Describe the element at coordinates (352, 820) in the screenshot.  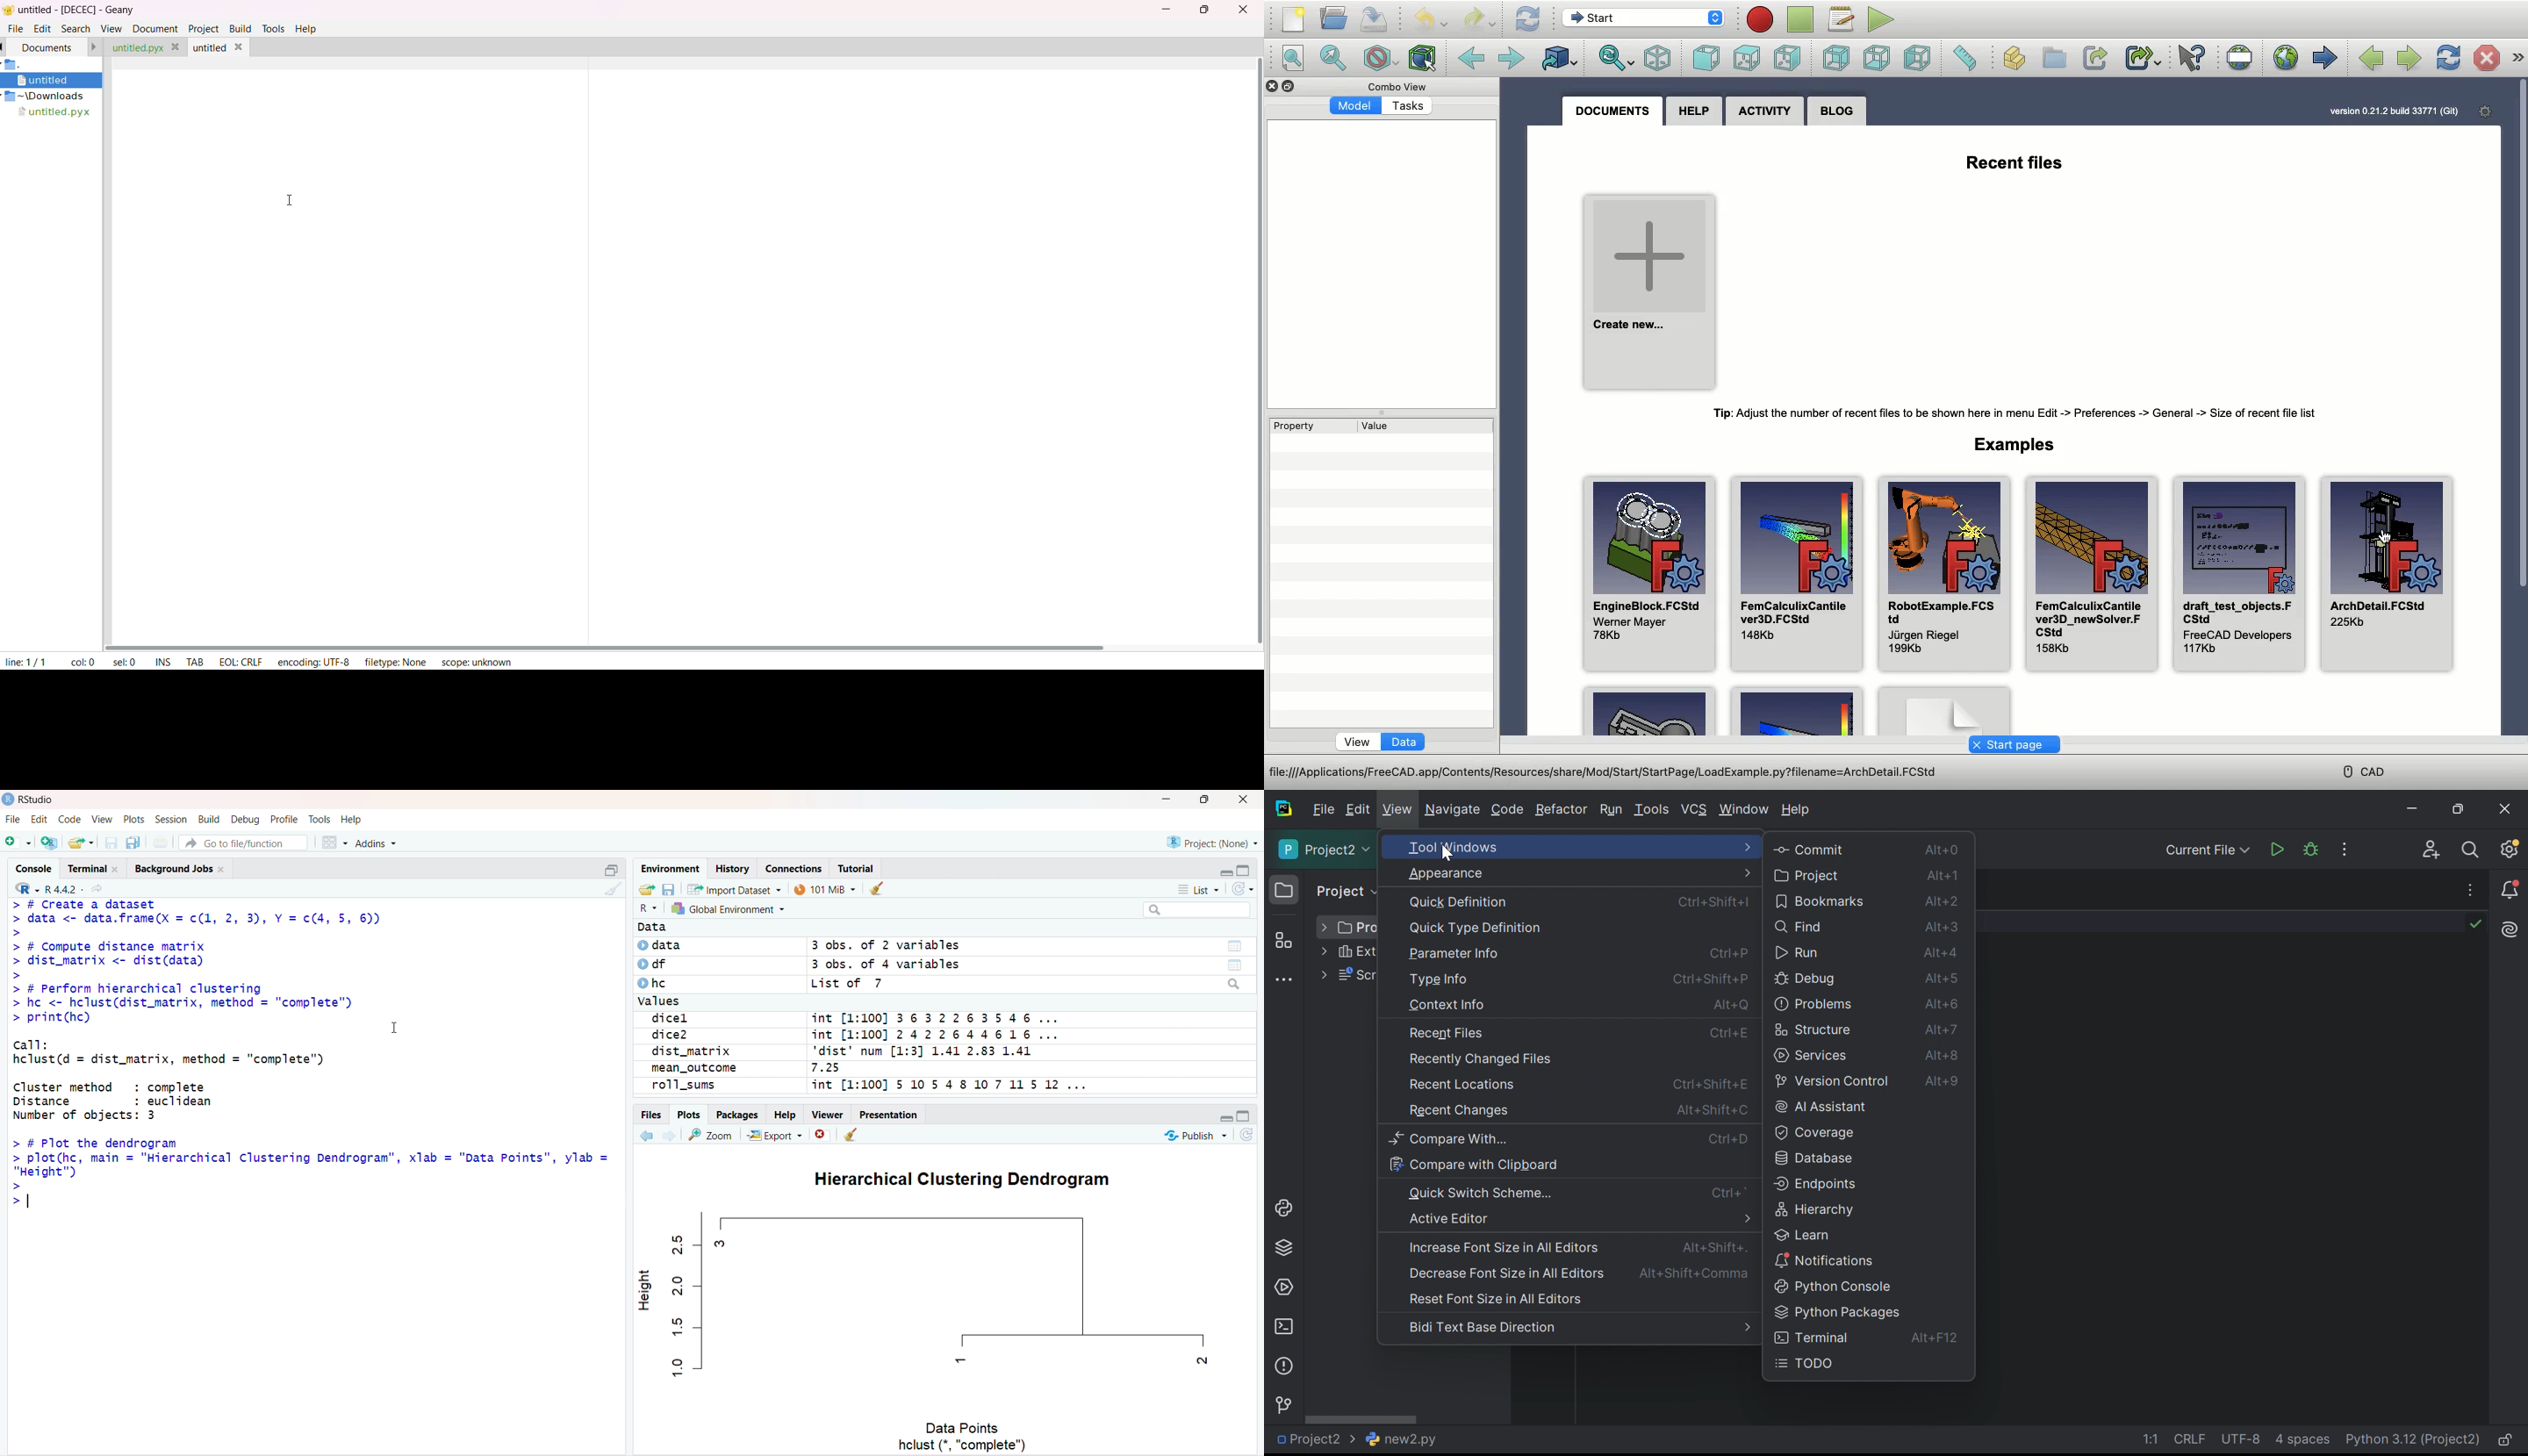
I see `Help` at that location.